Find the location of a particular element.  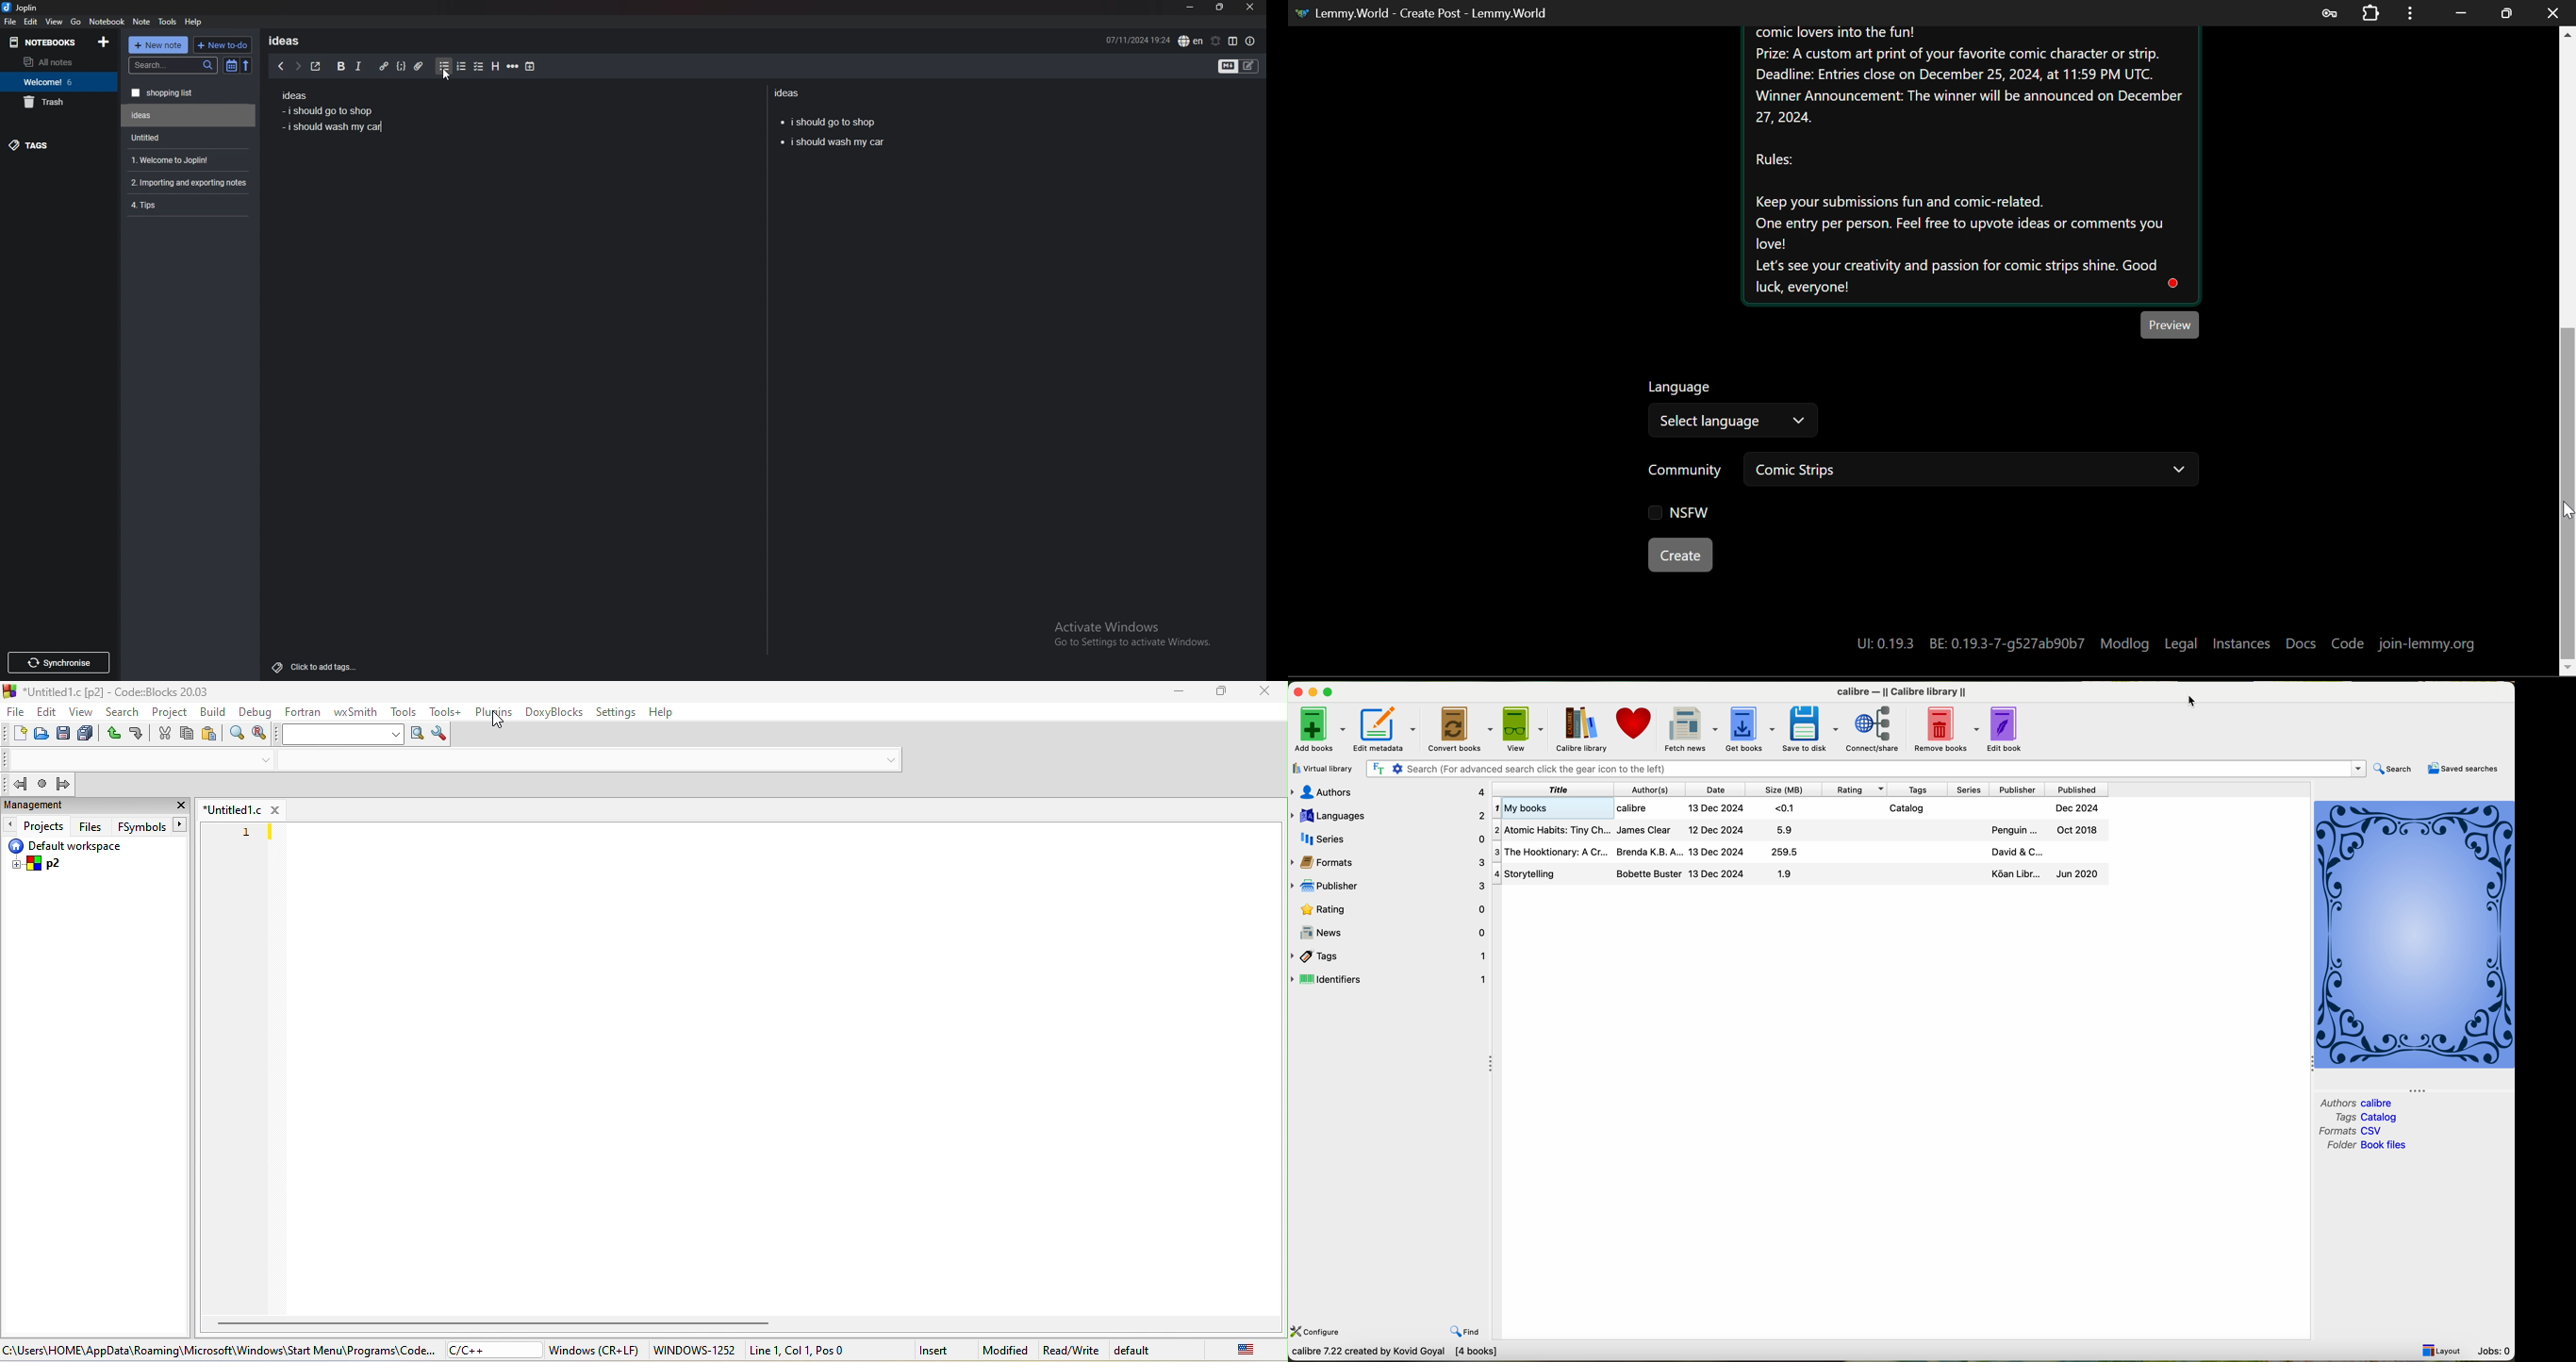

my books catalog is located at coordinates (1801, 809).